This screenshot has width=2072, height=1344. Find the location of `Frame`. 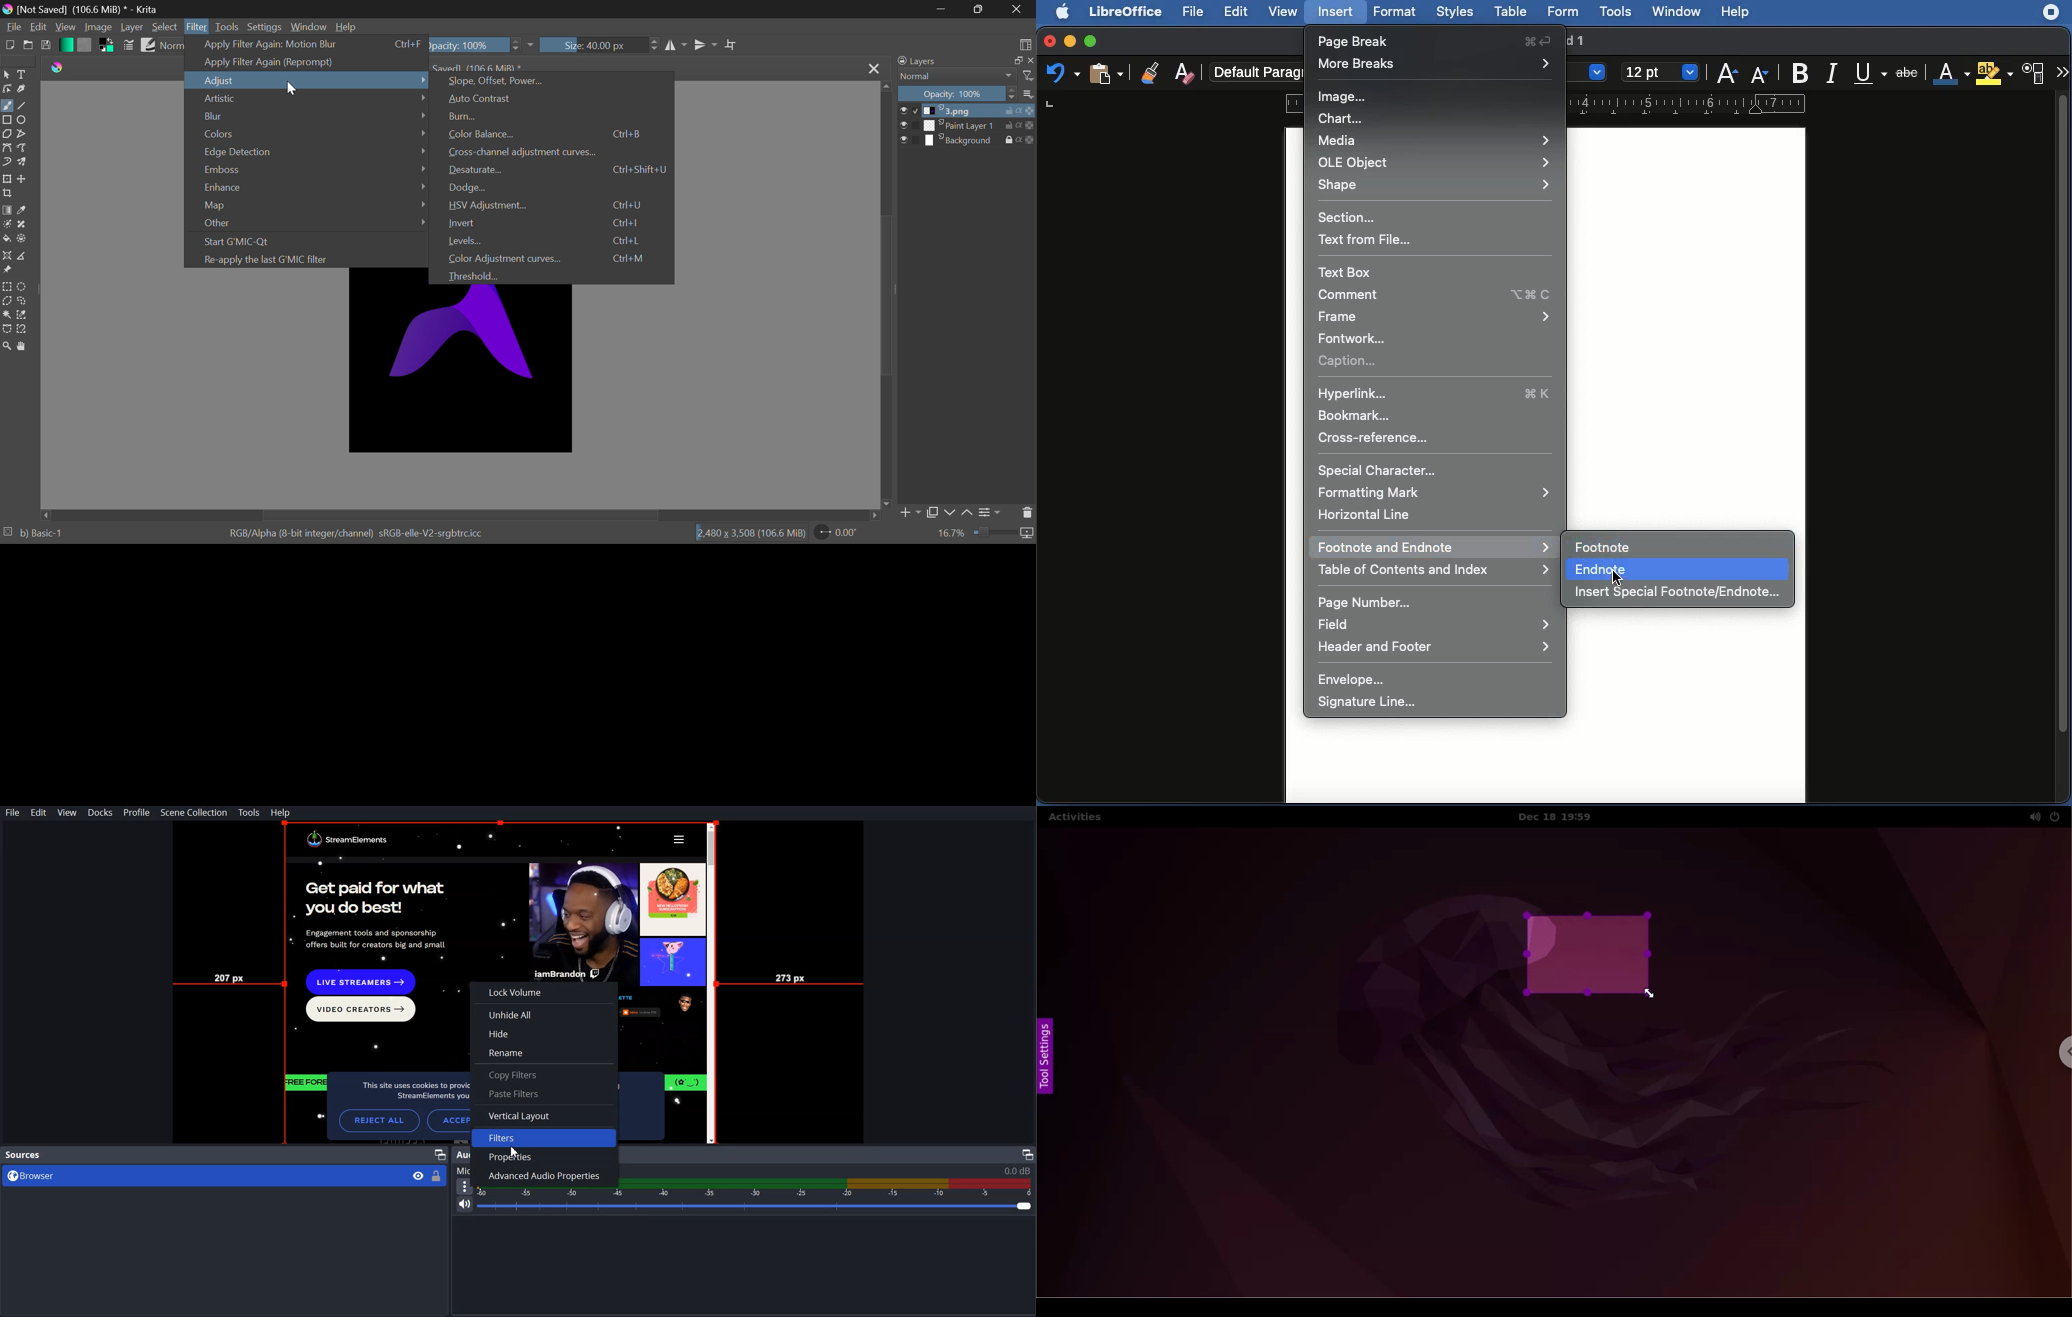

Frame is located at coordinates (1435, 315).